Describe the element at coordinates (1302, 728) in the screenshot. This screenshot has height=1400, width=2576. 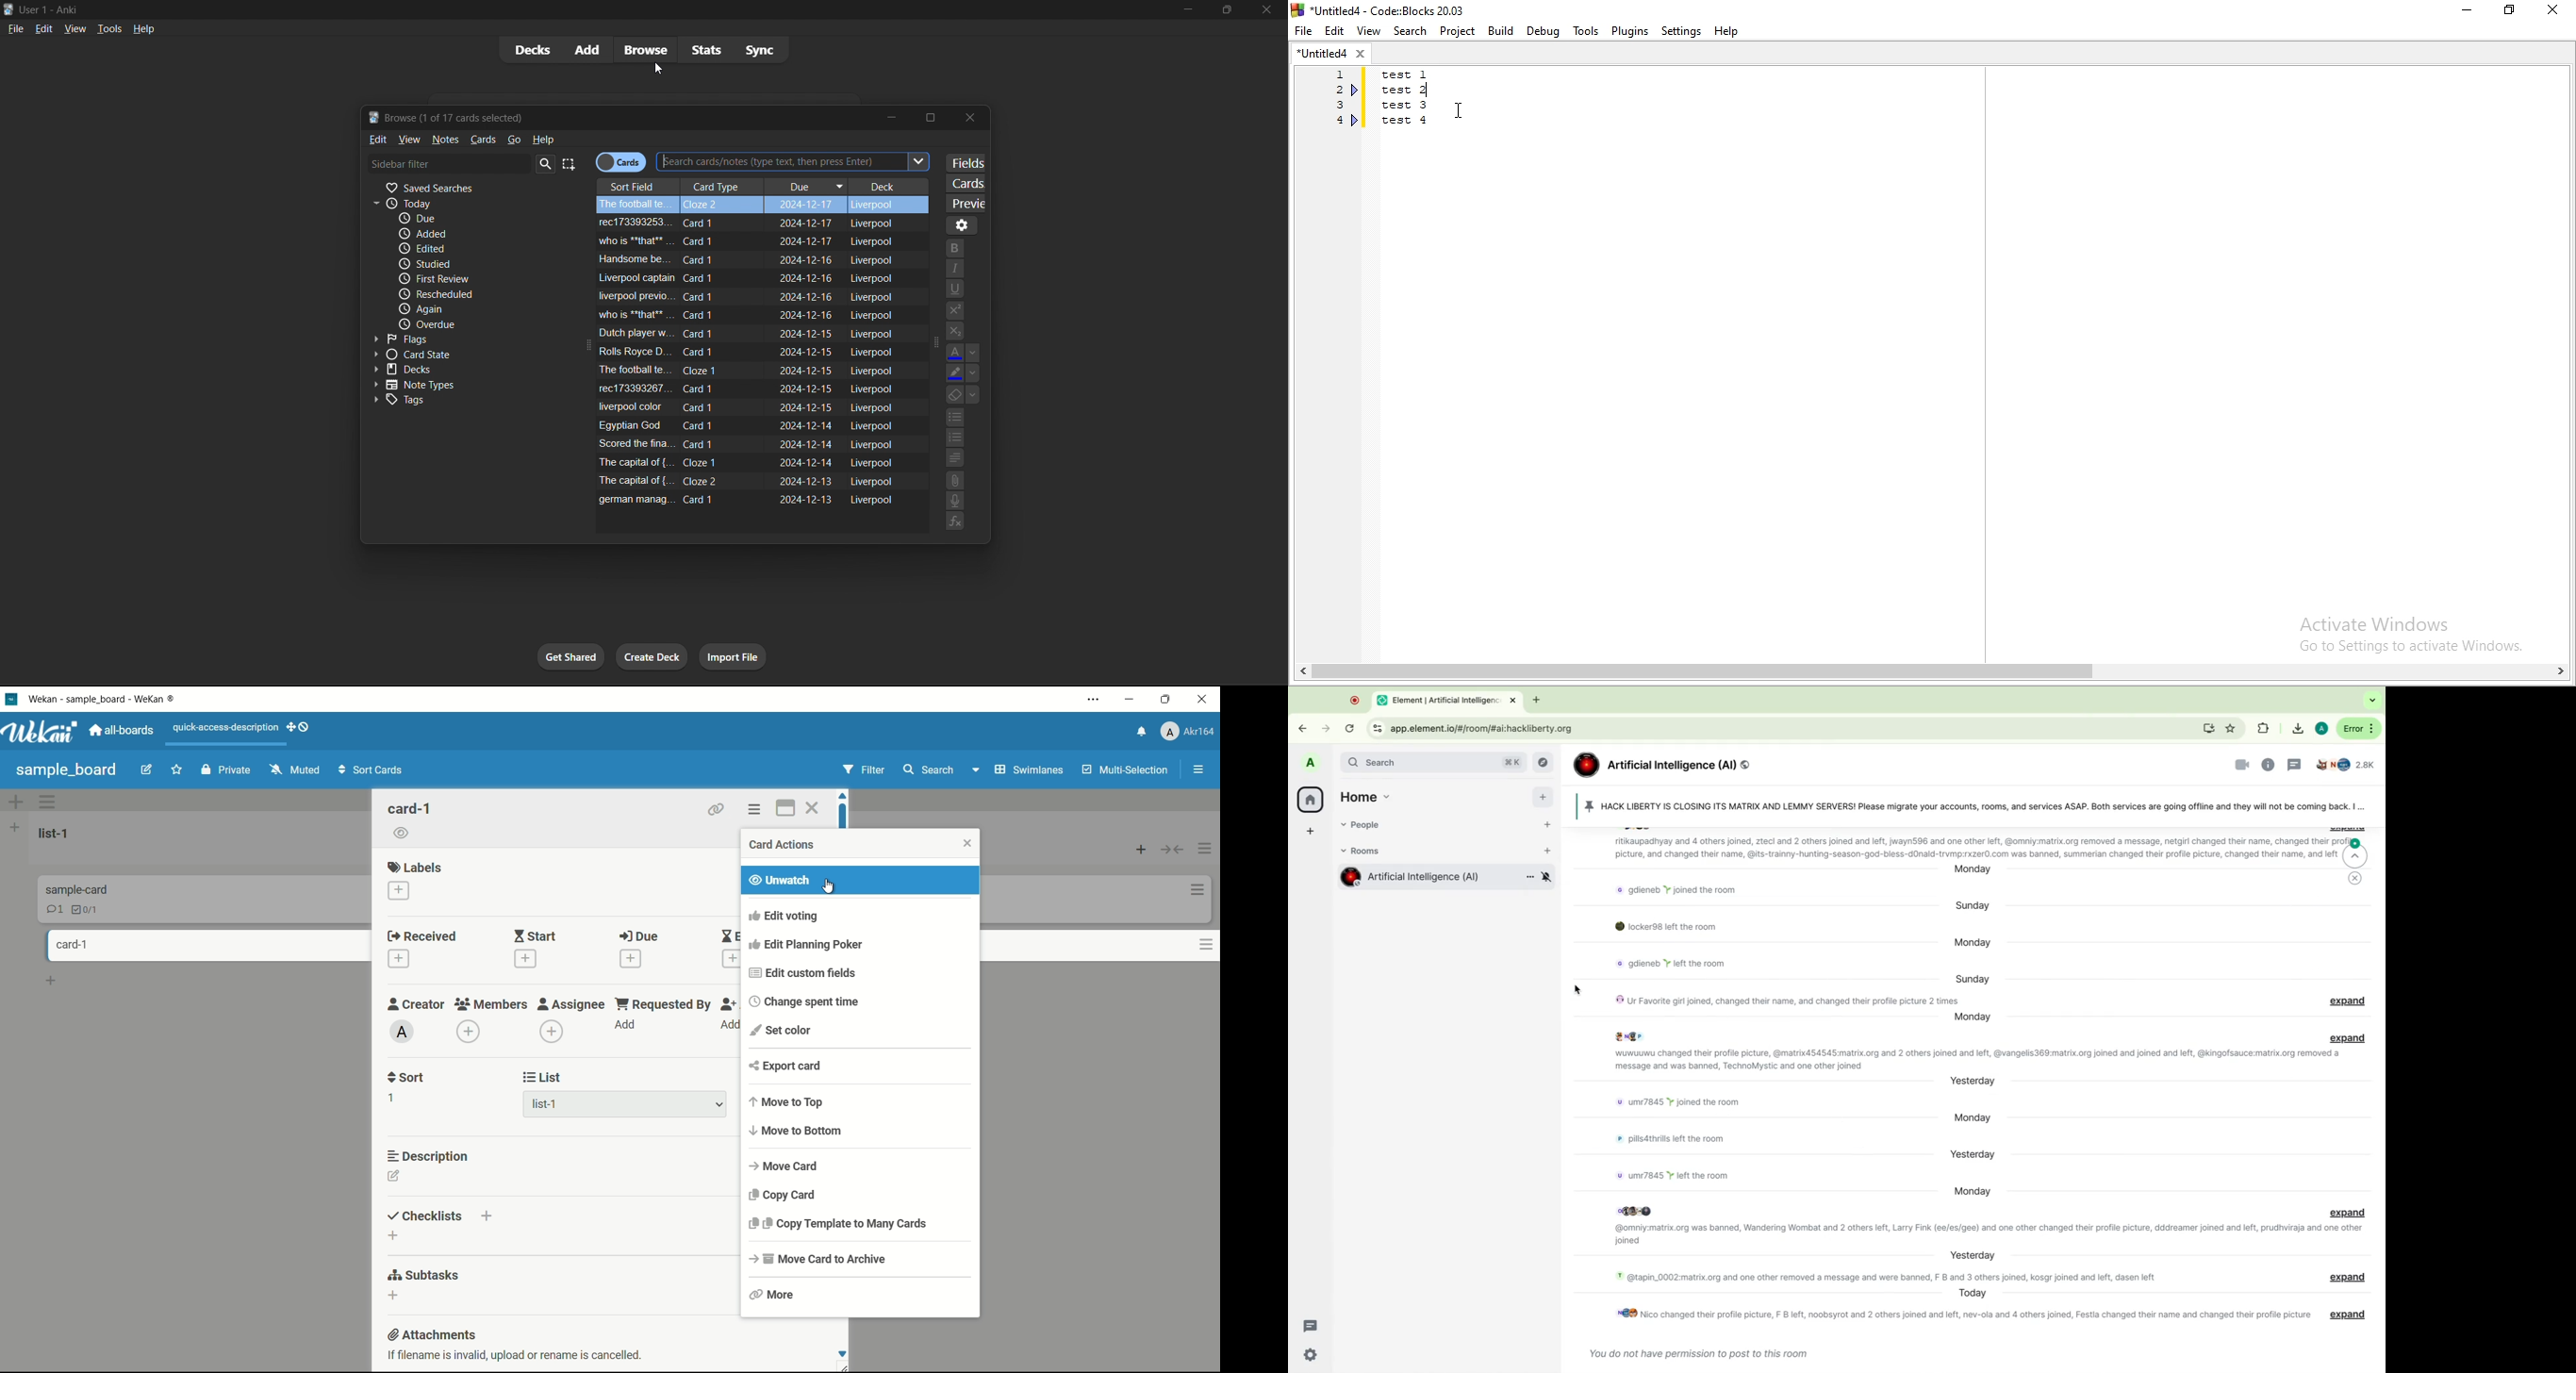
I see `back` at that location.